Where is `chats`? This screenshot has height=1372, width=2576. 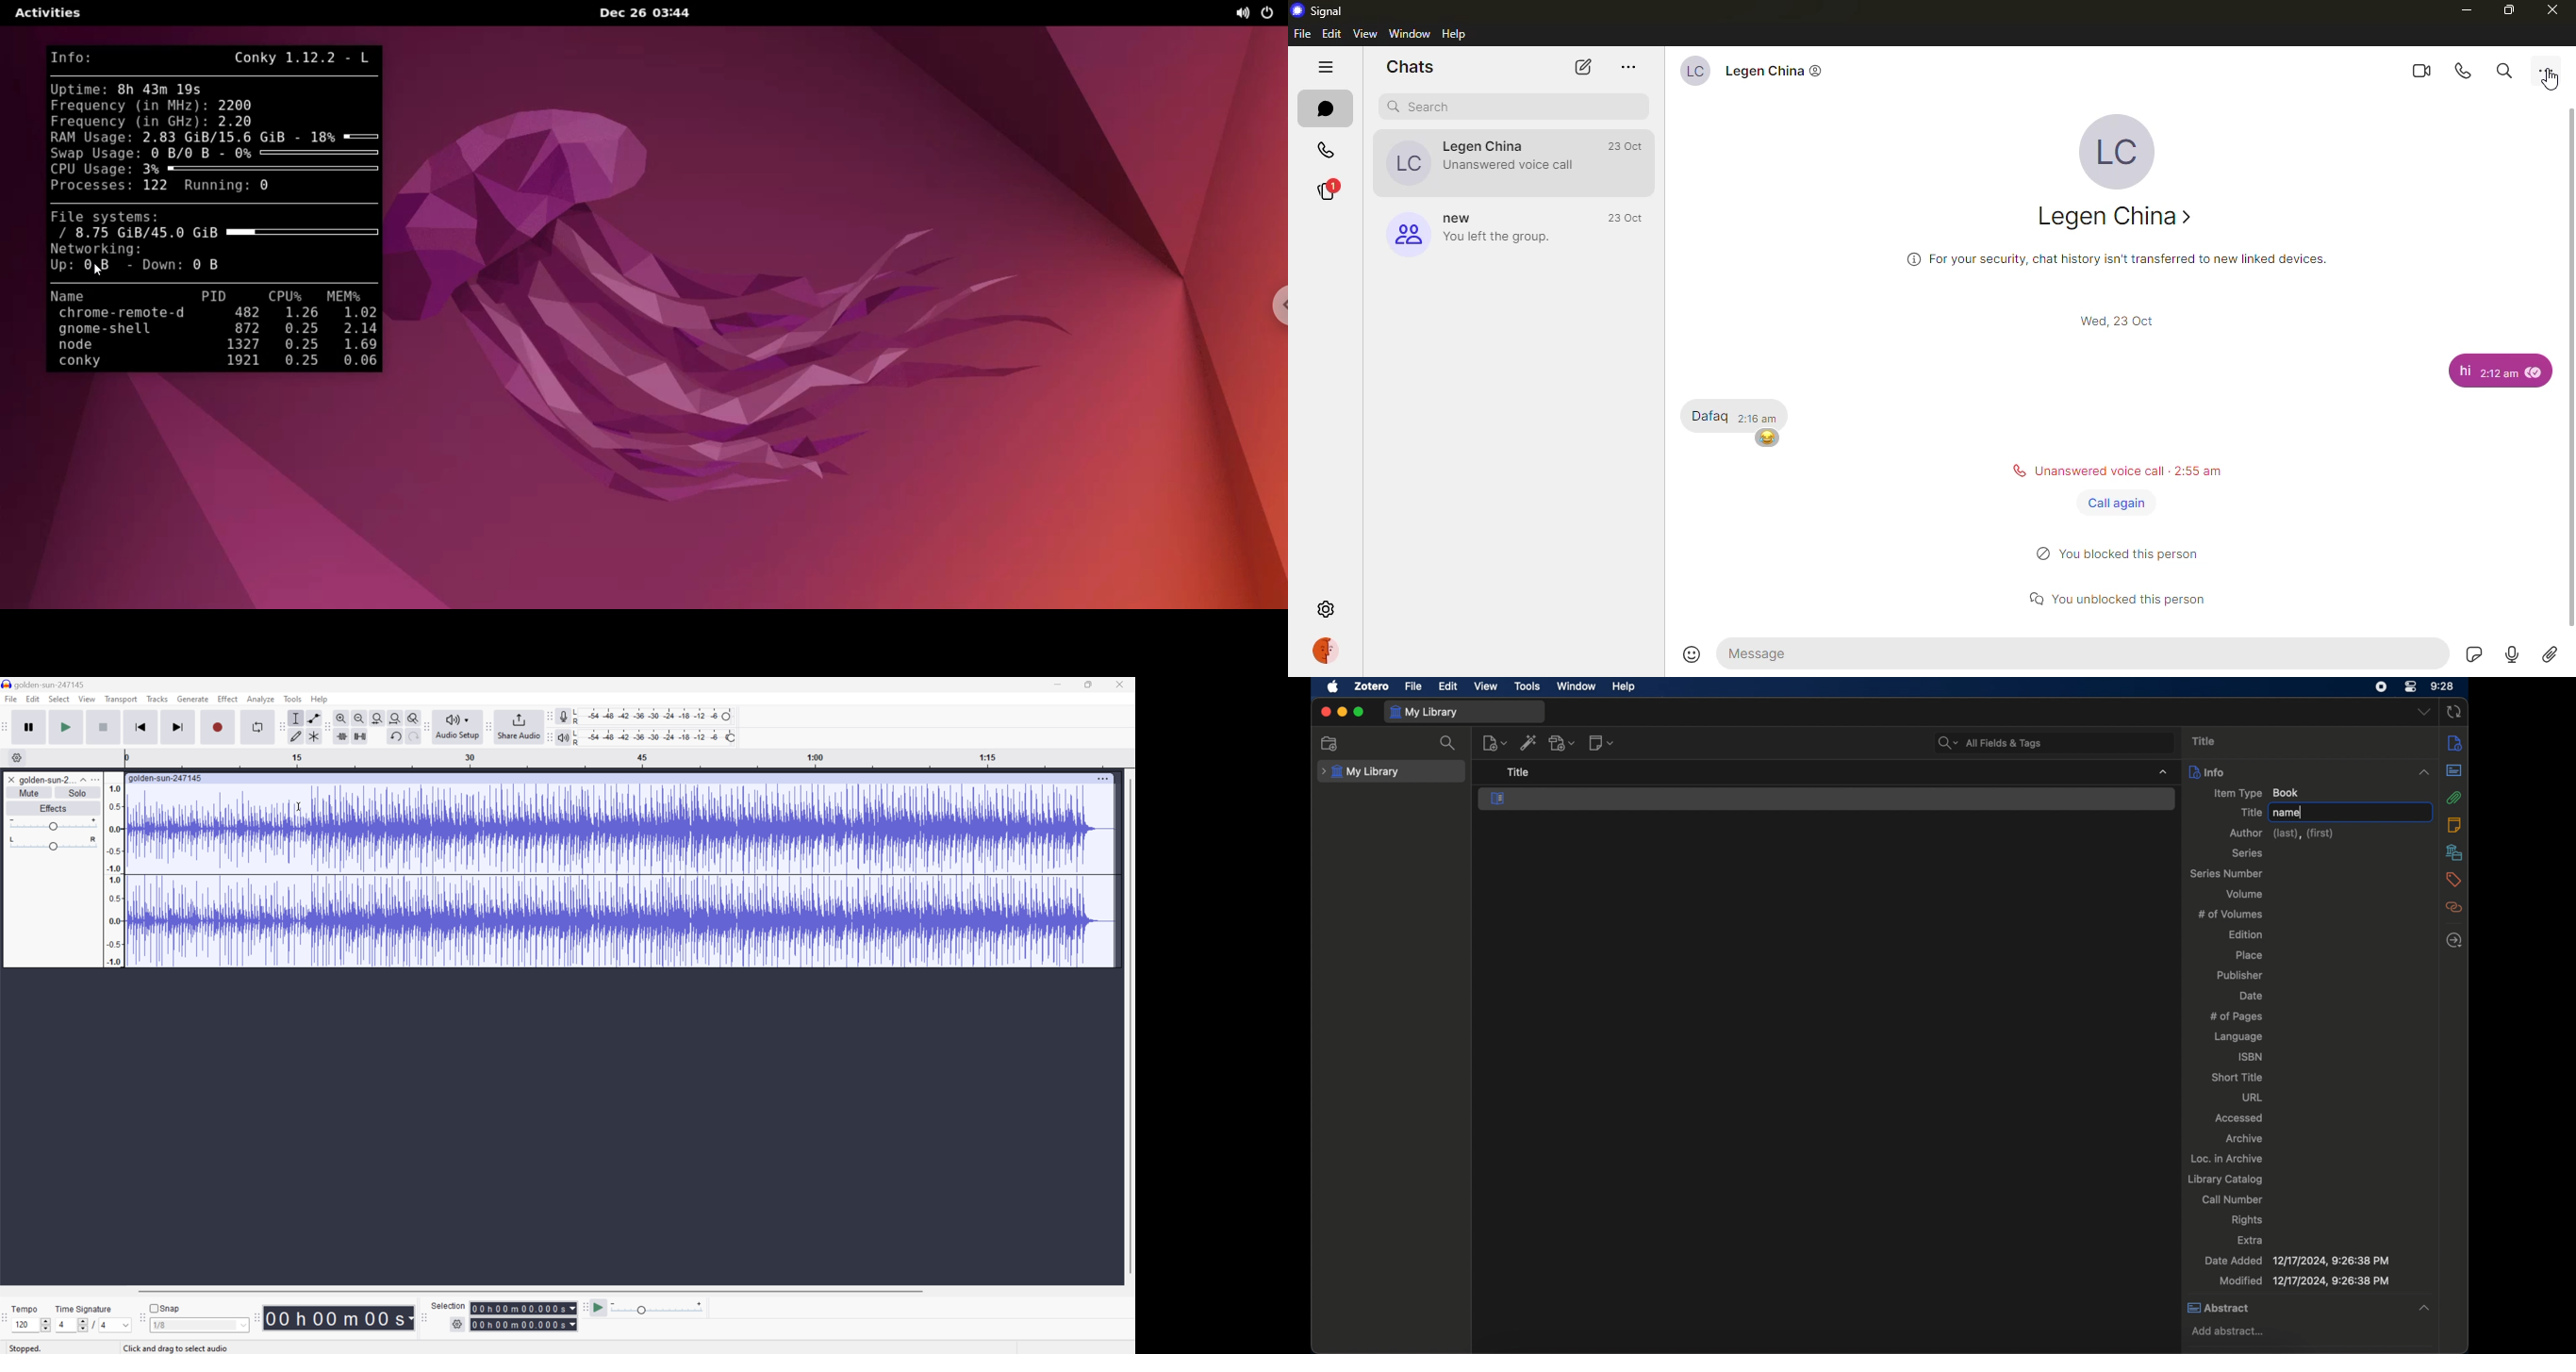
chats is located at coordinates (1326, 108).